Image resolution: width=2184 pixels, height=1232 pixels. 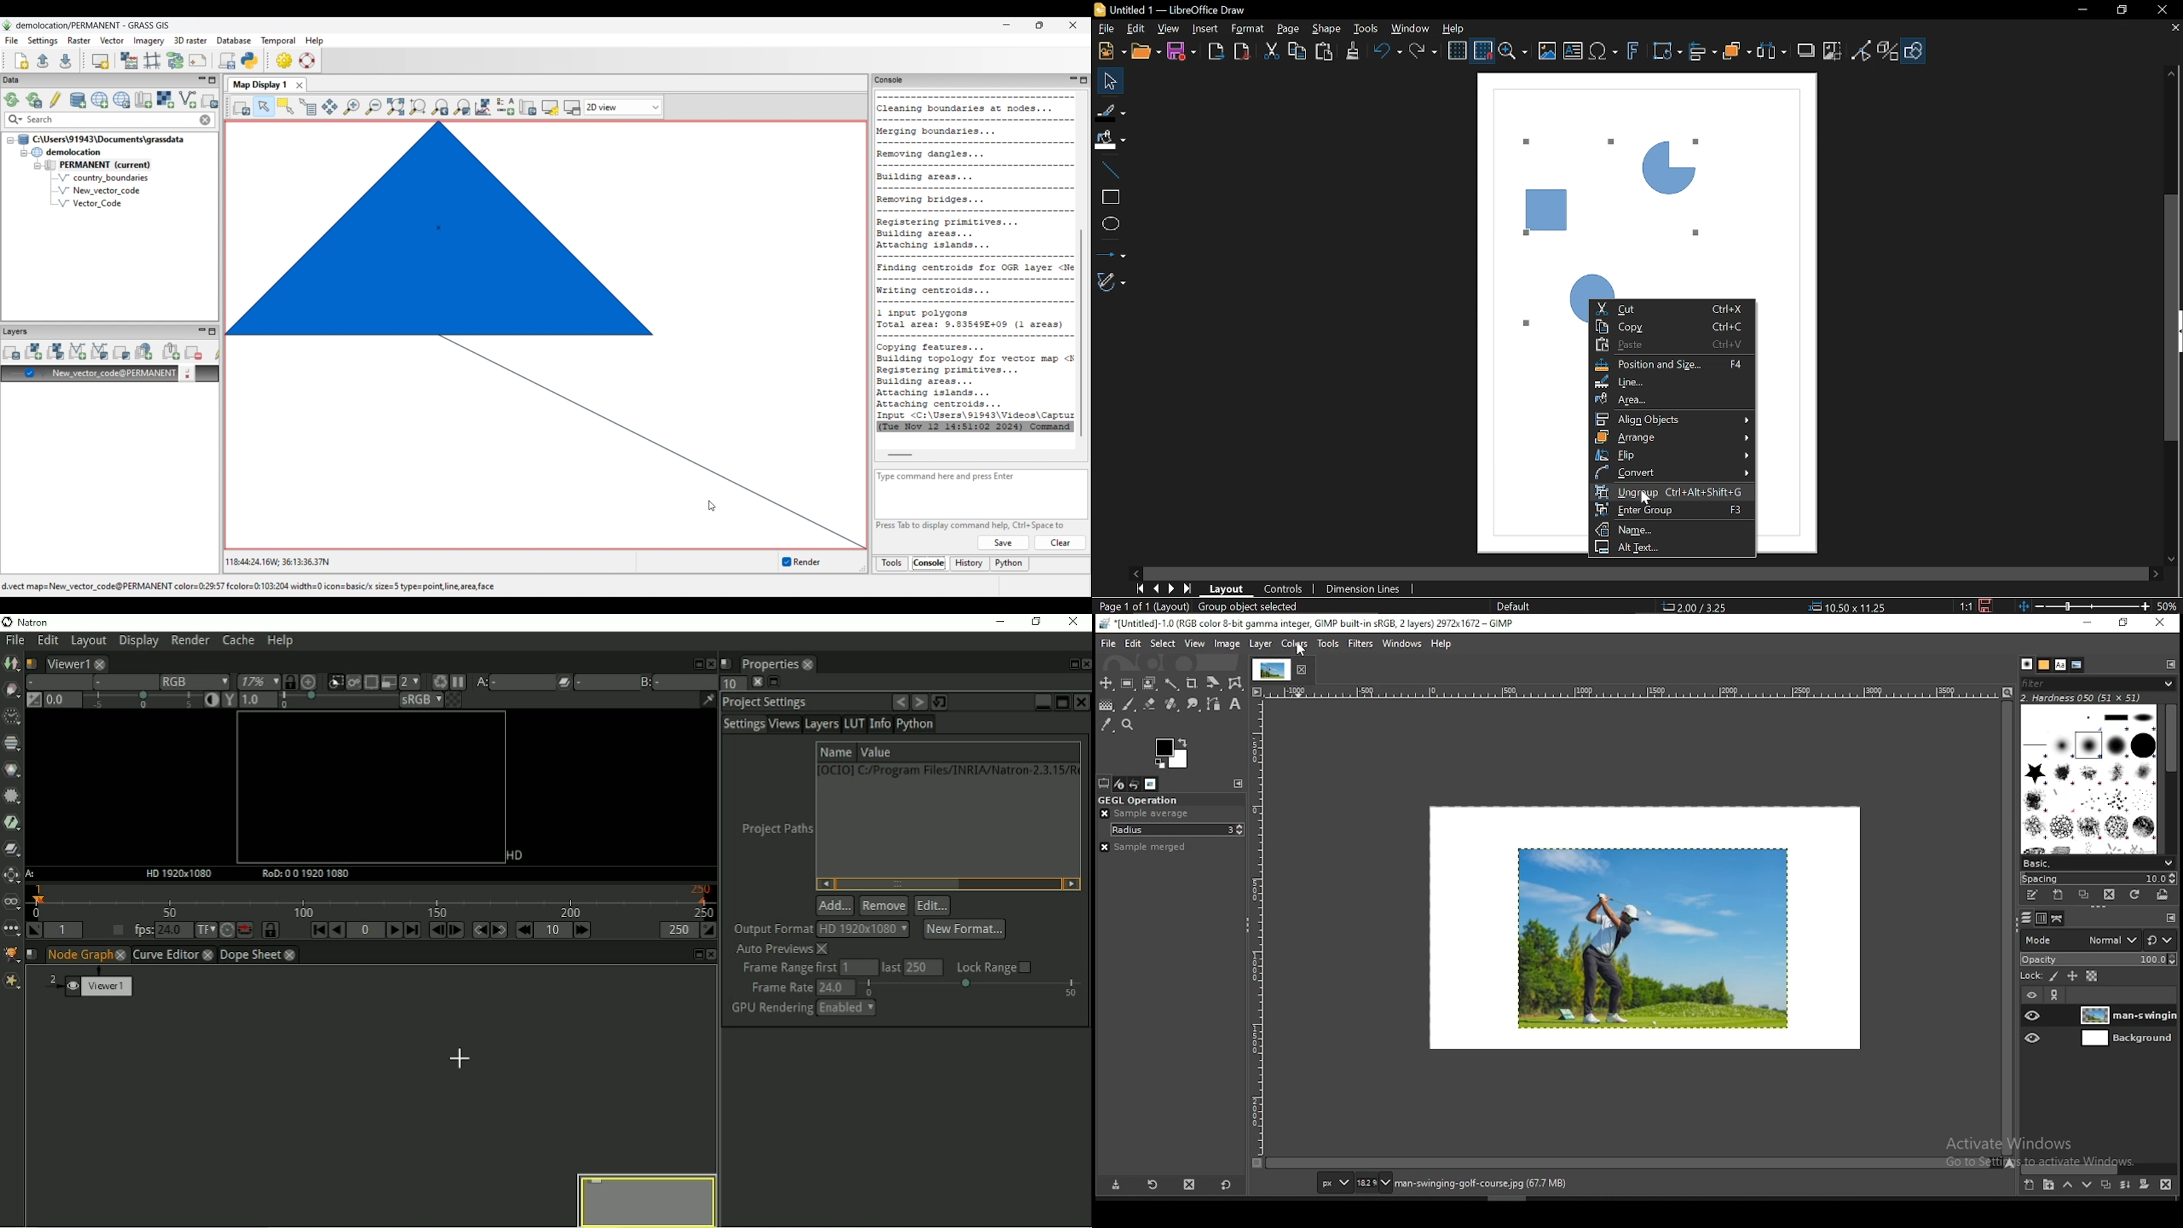 I want to click on gradient tool, so click(x=1106, y=704).